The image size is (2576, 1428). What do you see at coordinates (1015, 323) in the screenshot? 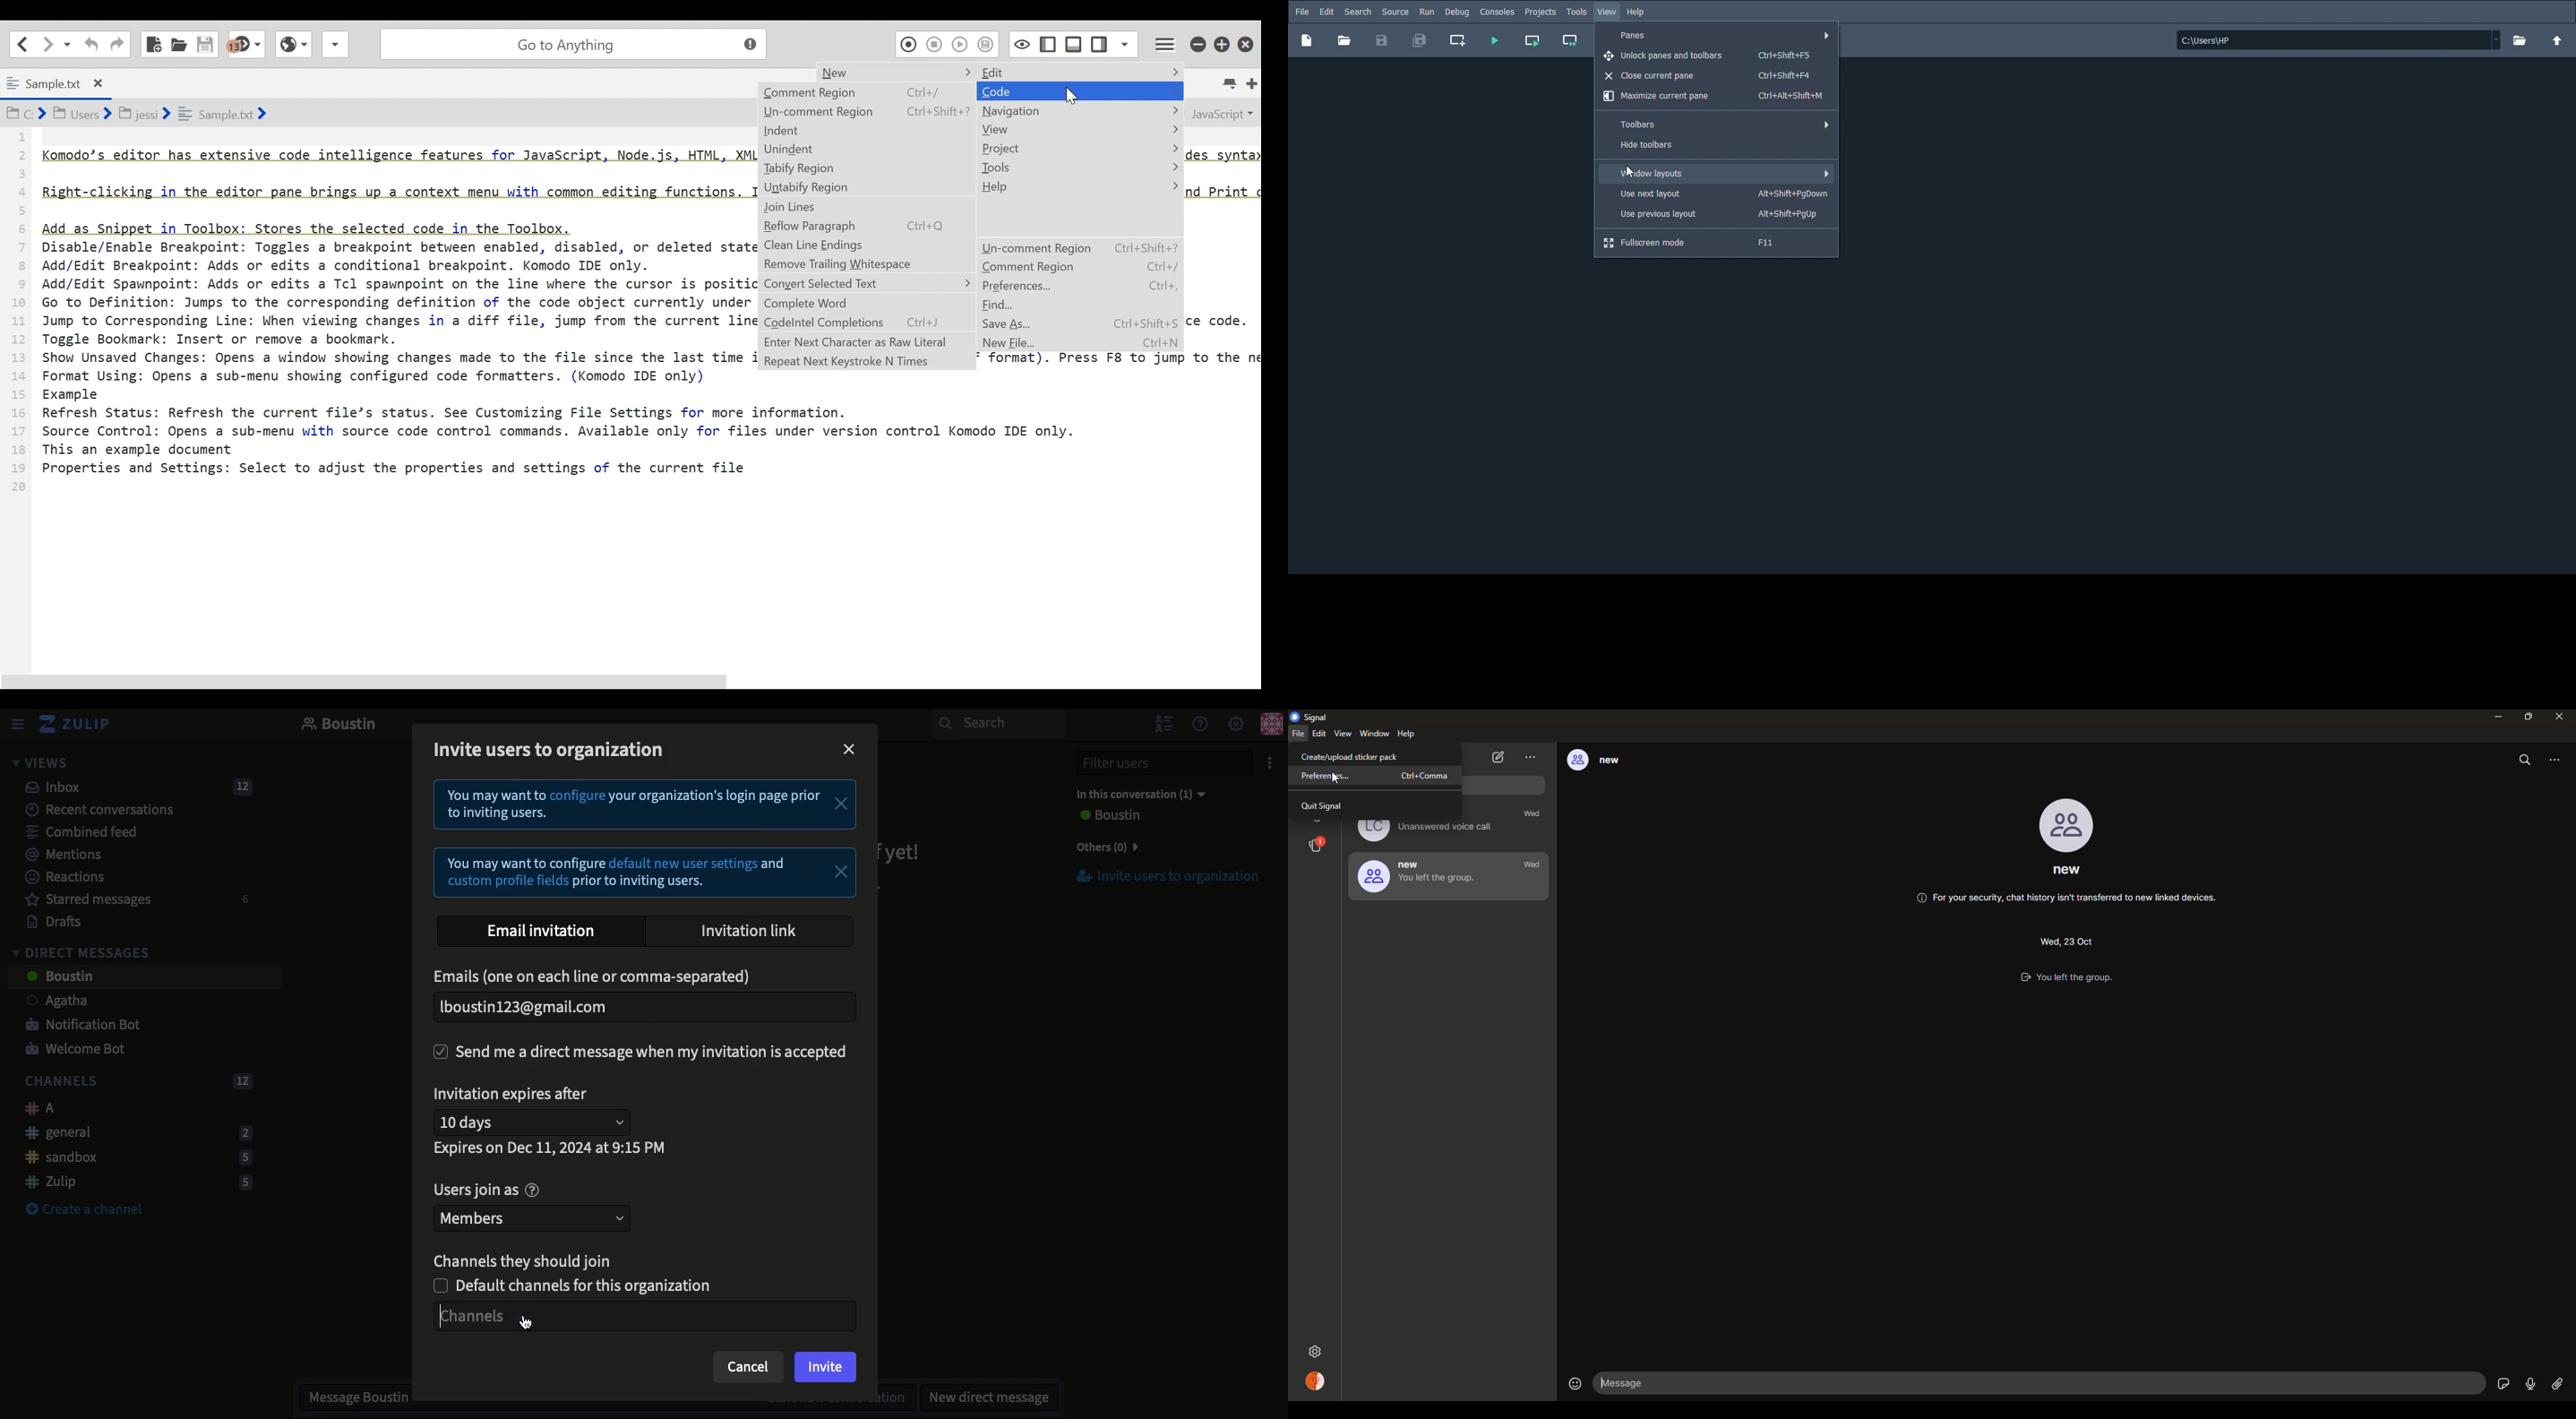
I see `Save As` at bounding box center [1015, 323].